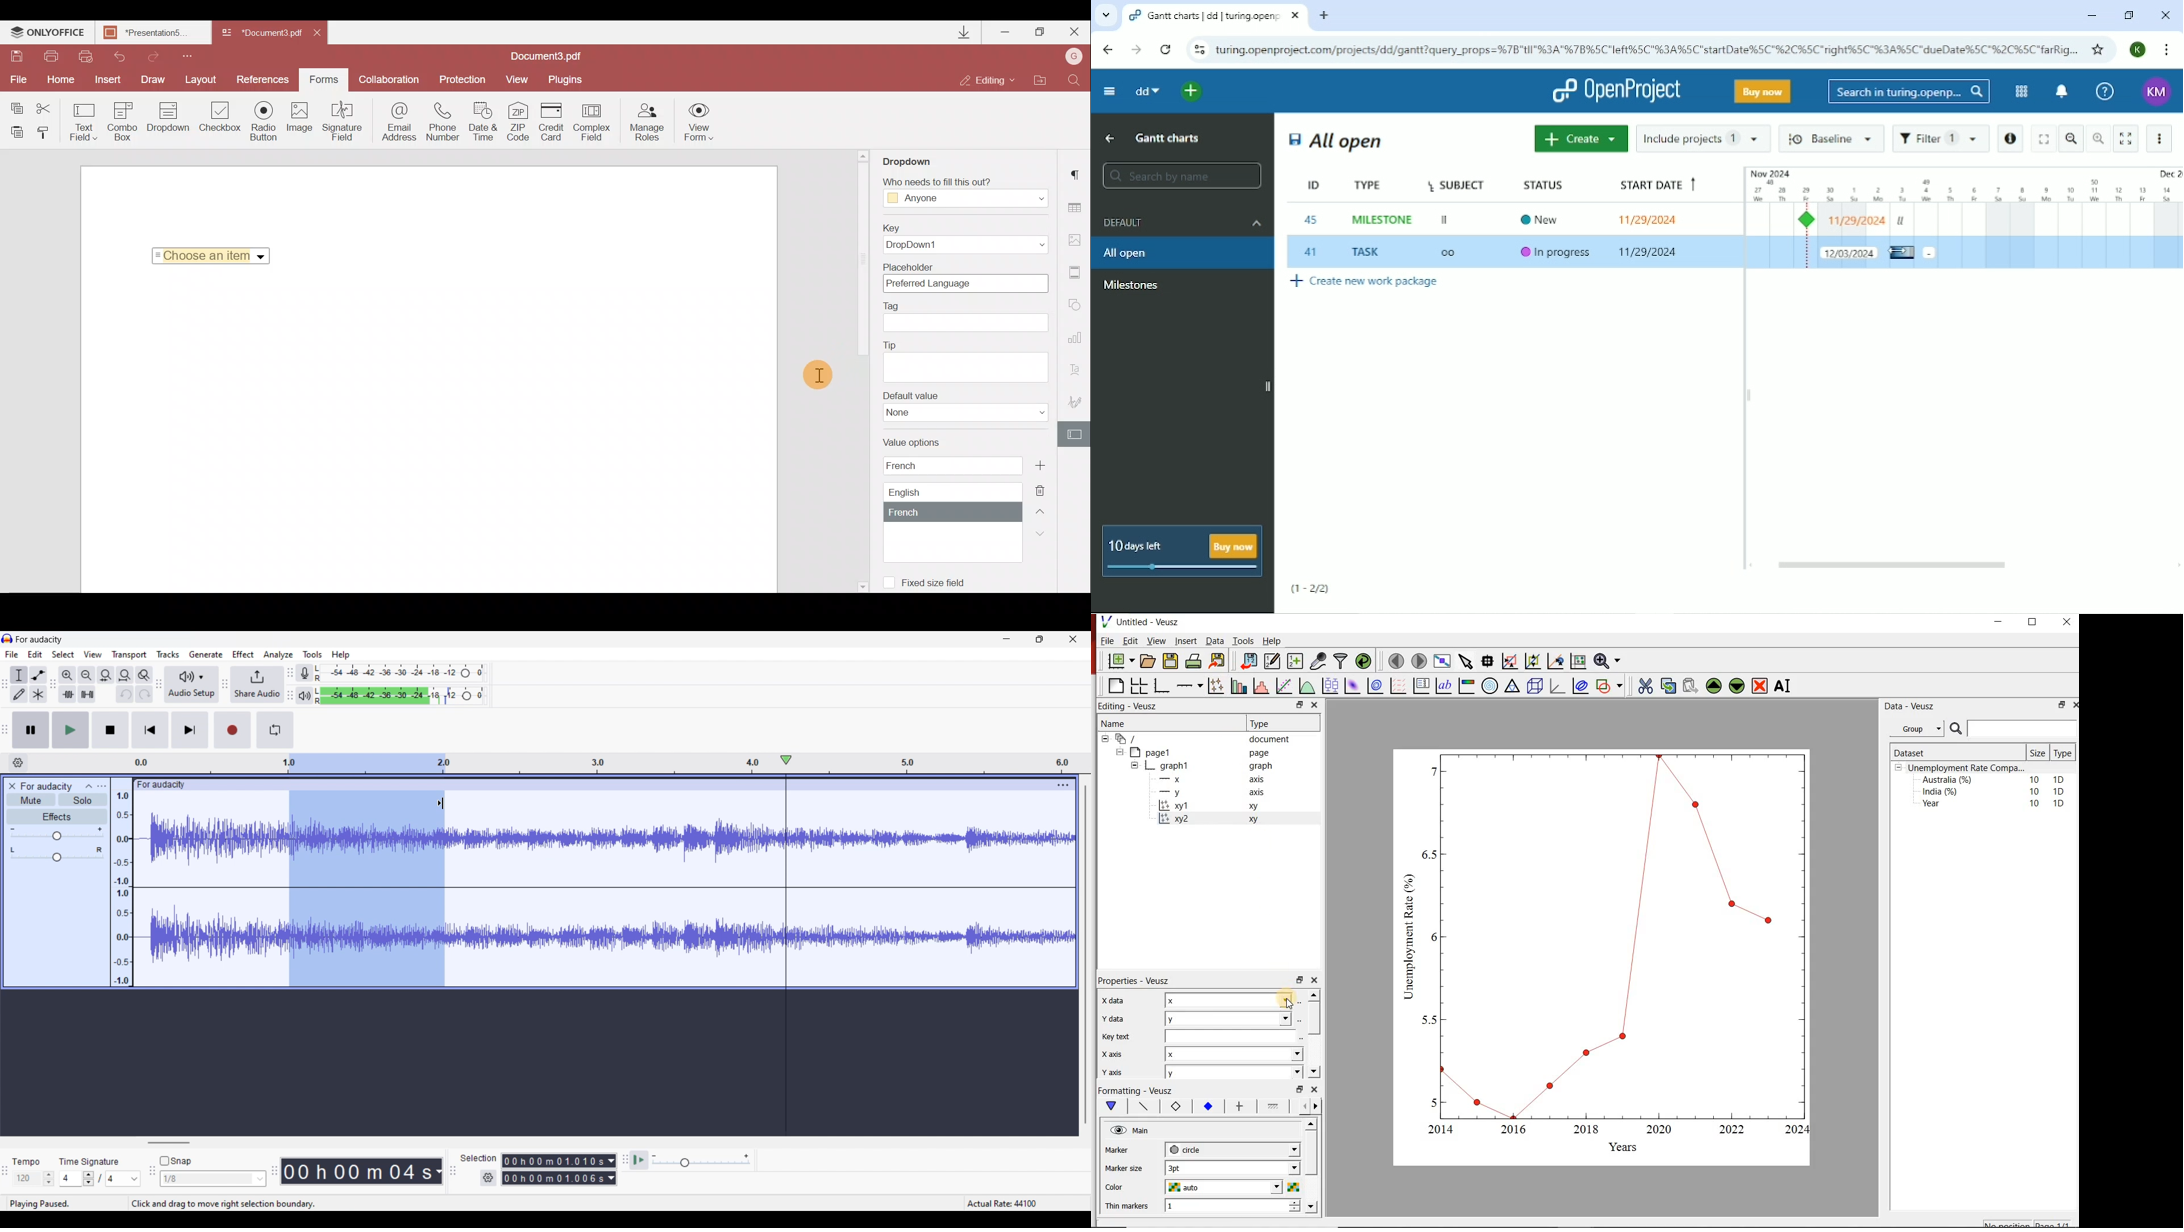 Image resolution: width=2184 pixels, height=1232 pixels. Describe the element at coordinates (1921, 706) in the screenshot. I see `Data - Veusz` at that location.